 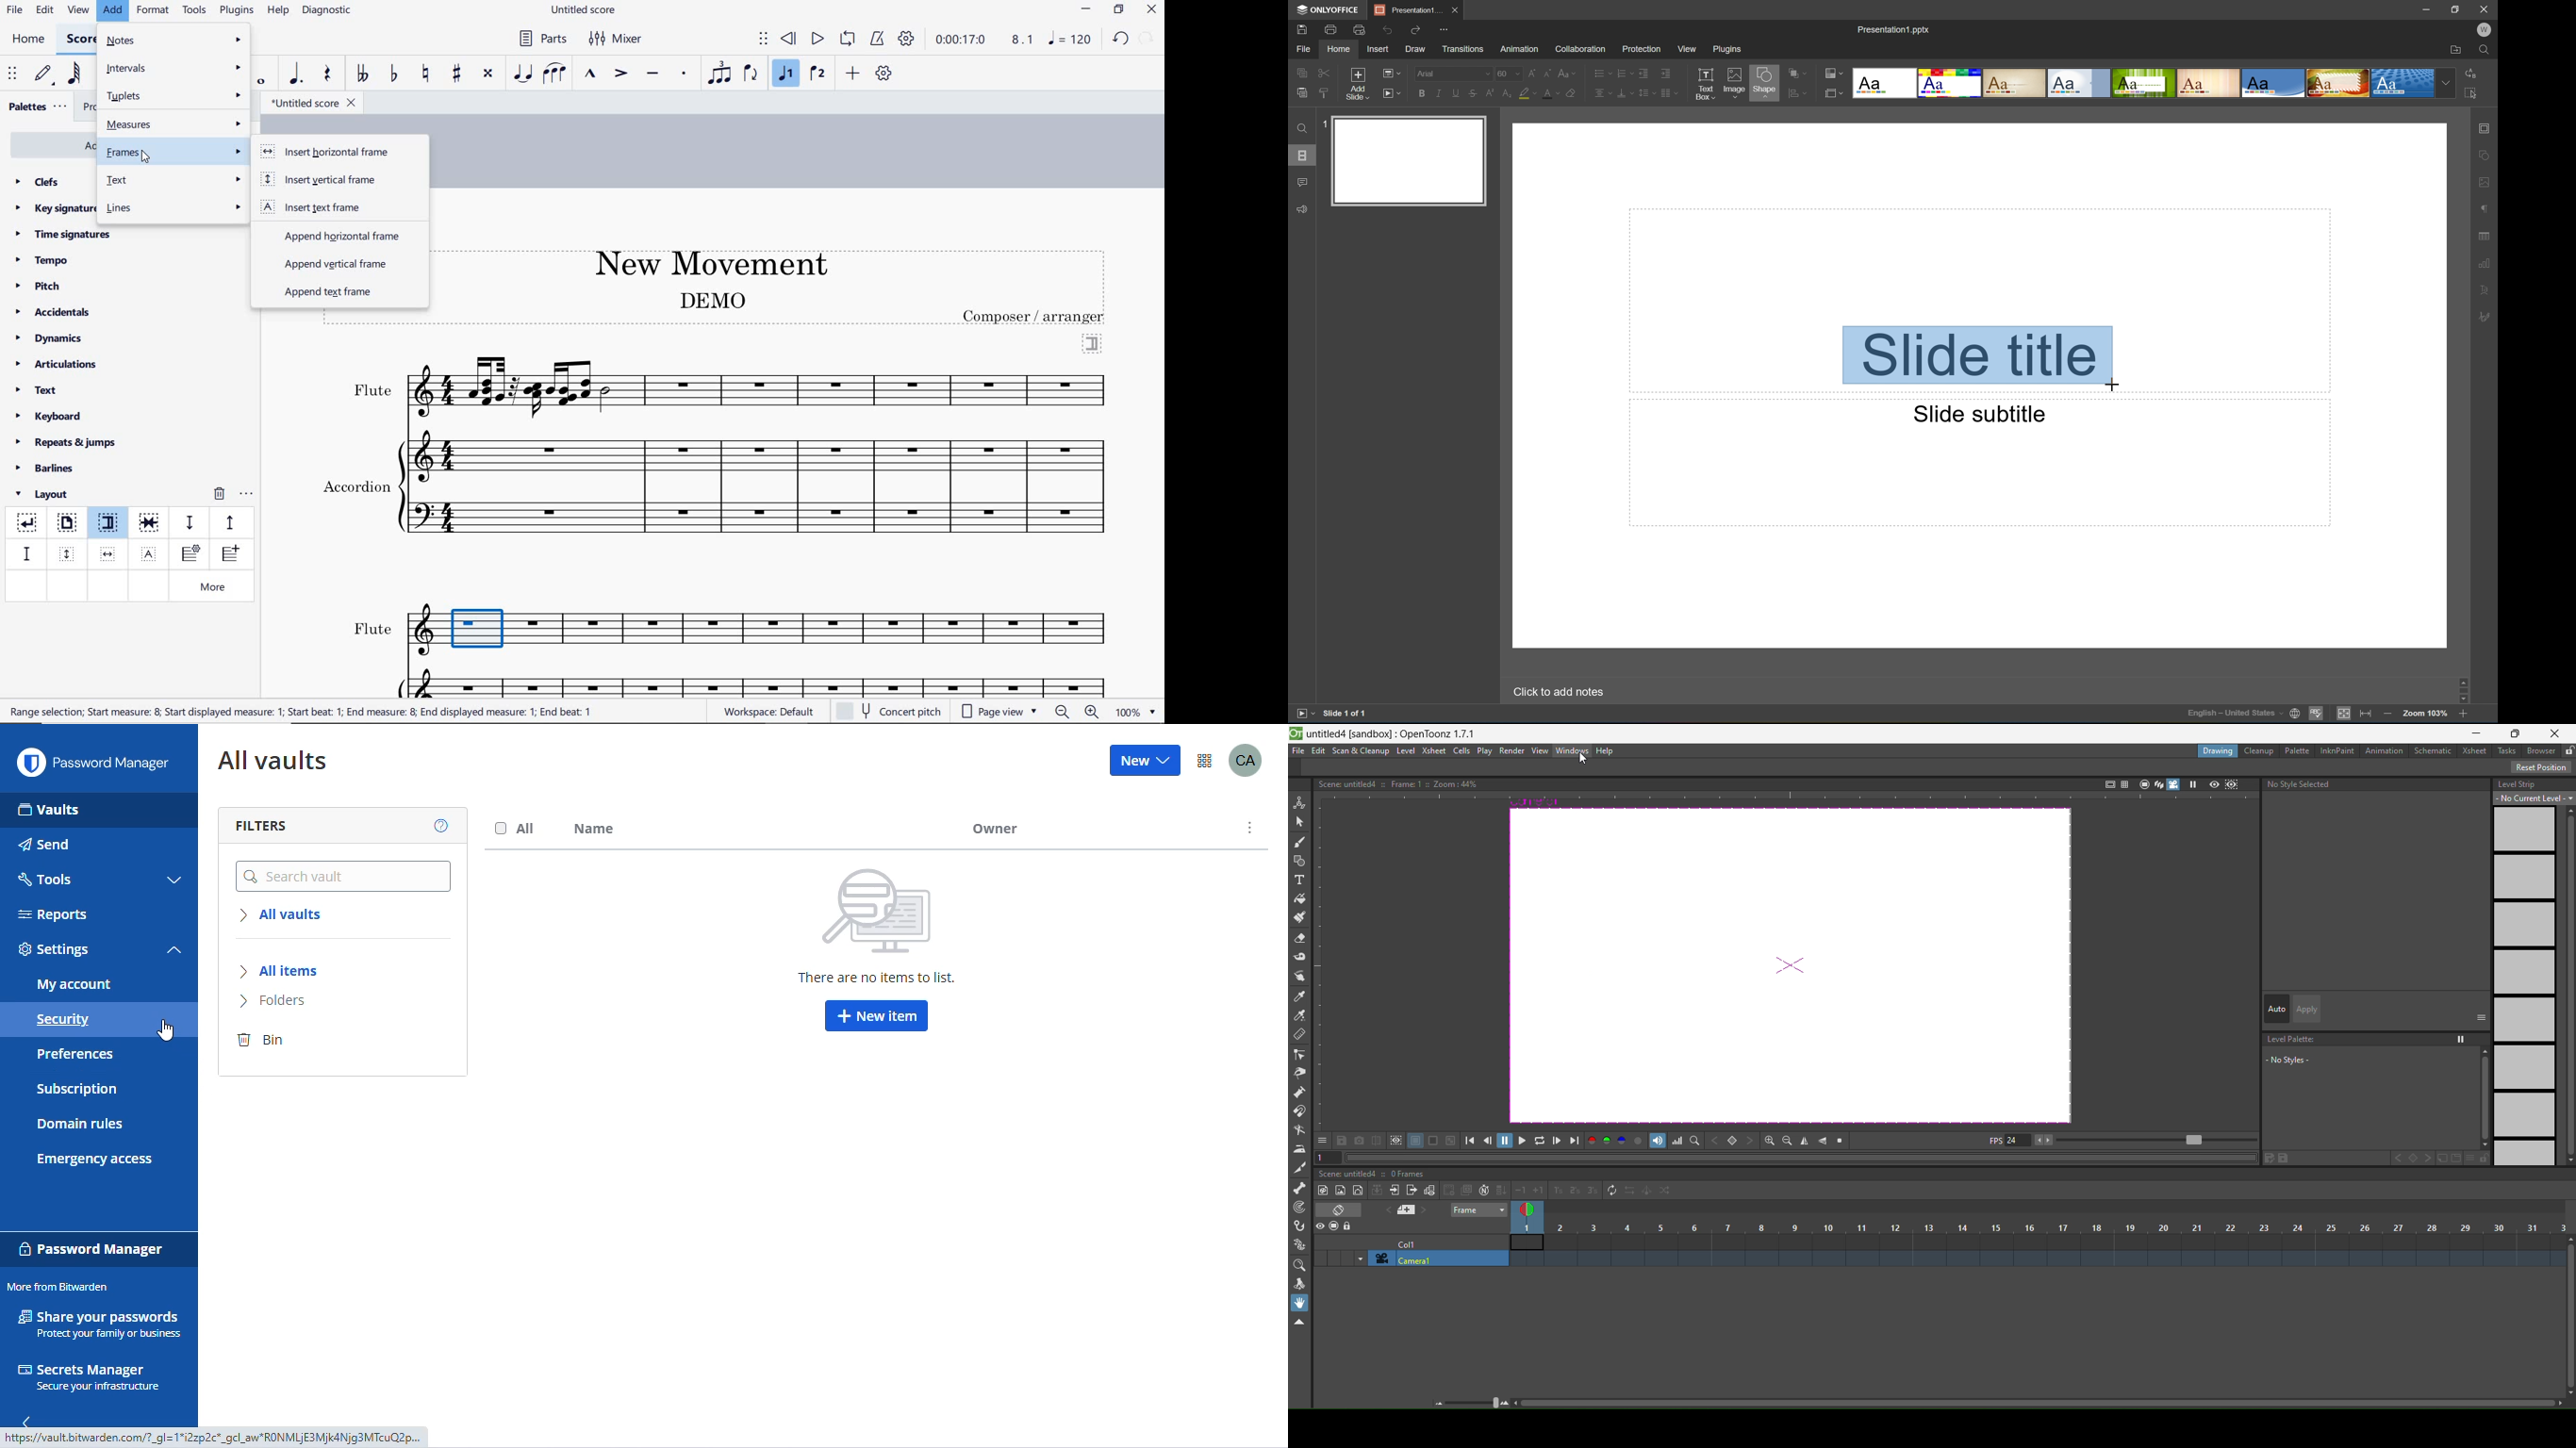 I want to click on more from bitwarden, so click(x=1205, y=762).